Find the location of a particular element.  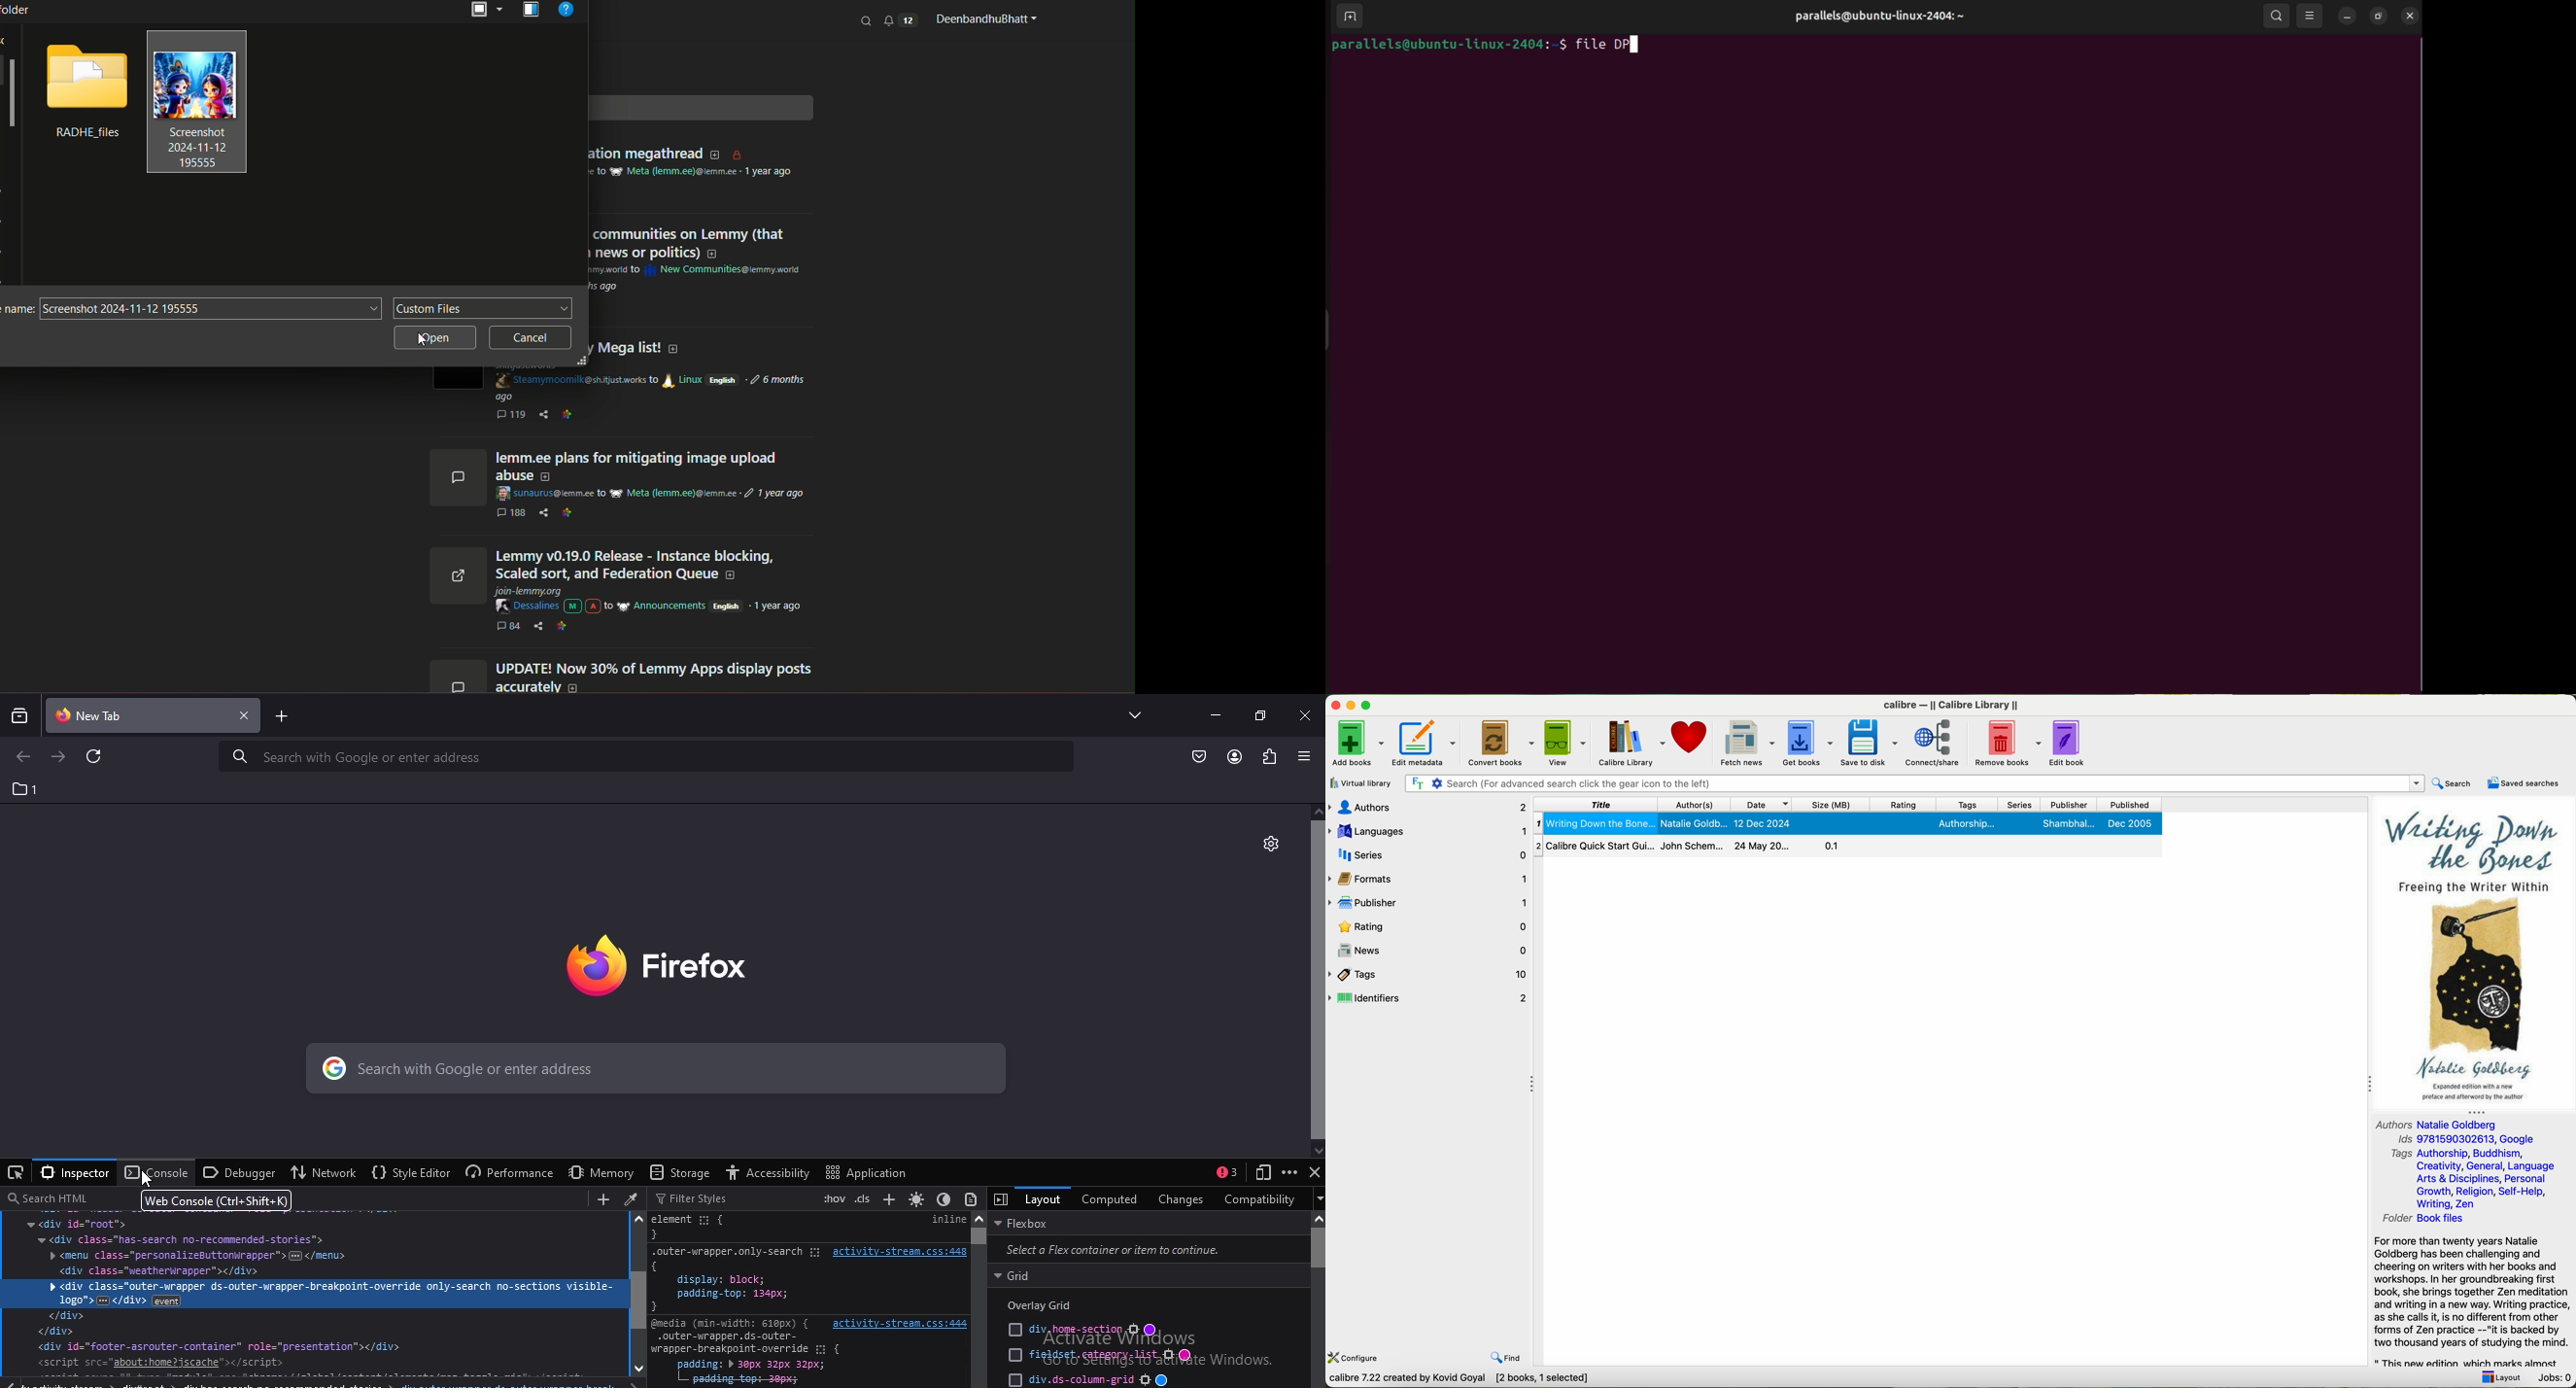

Cursor is located at coordinates (427, 339).